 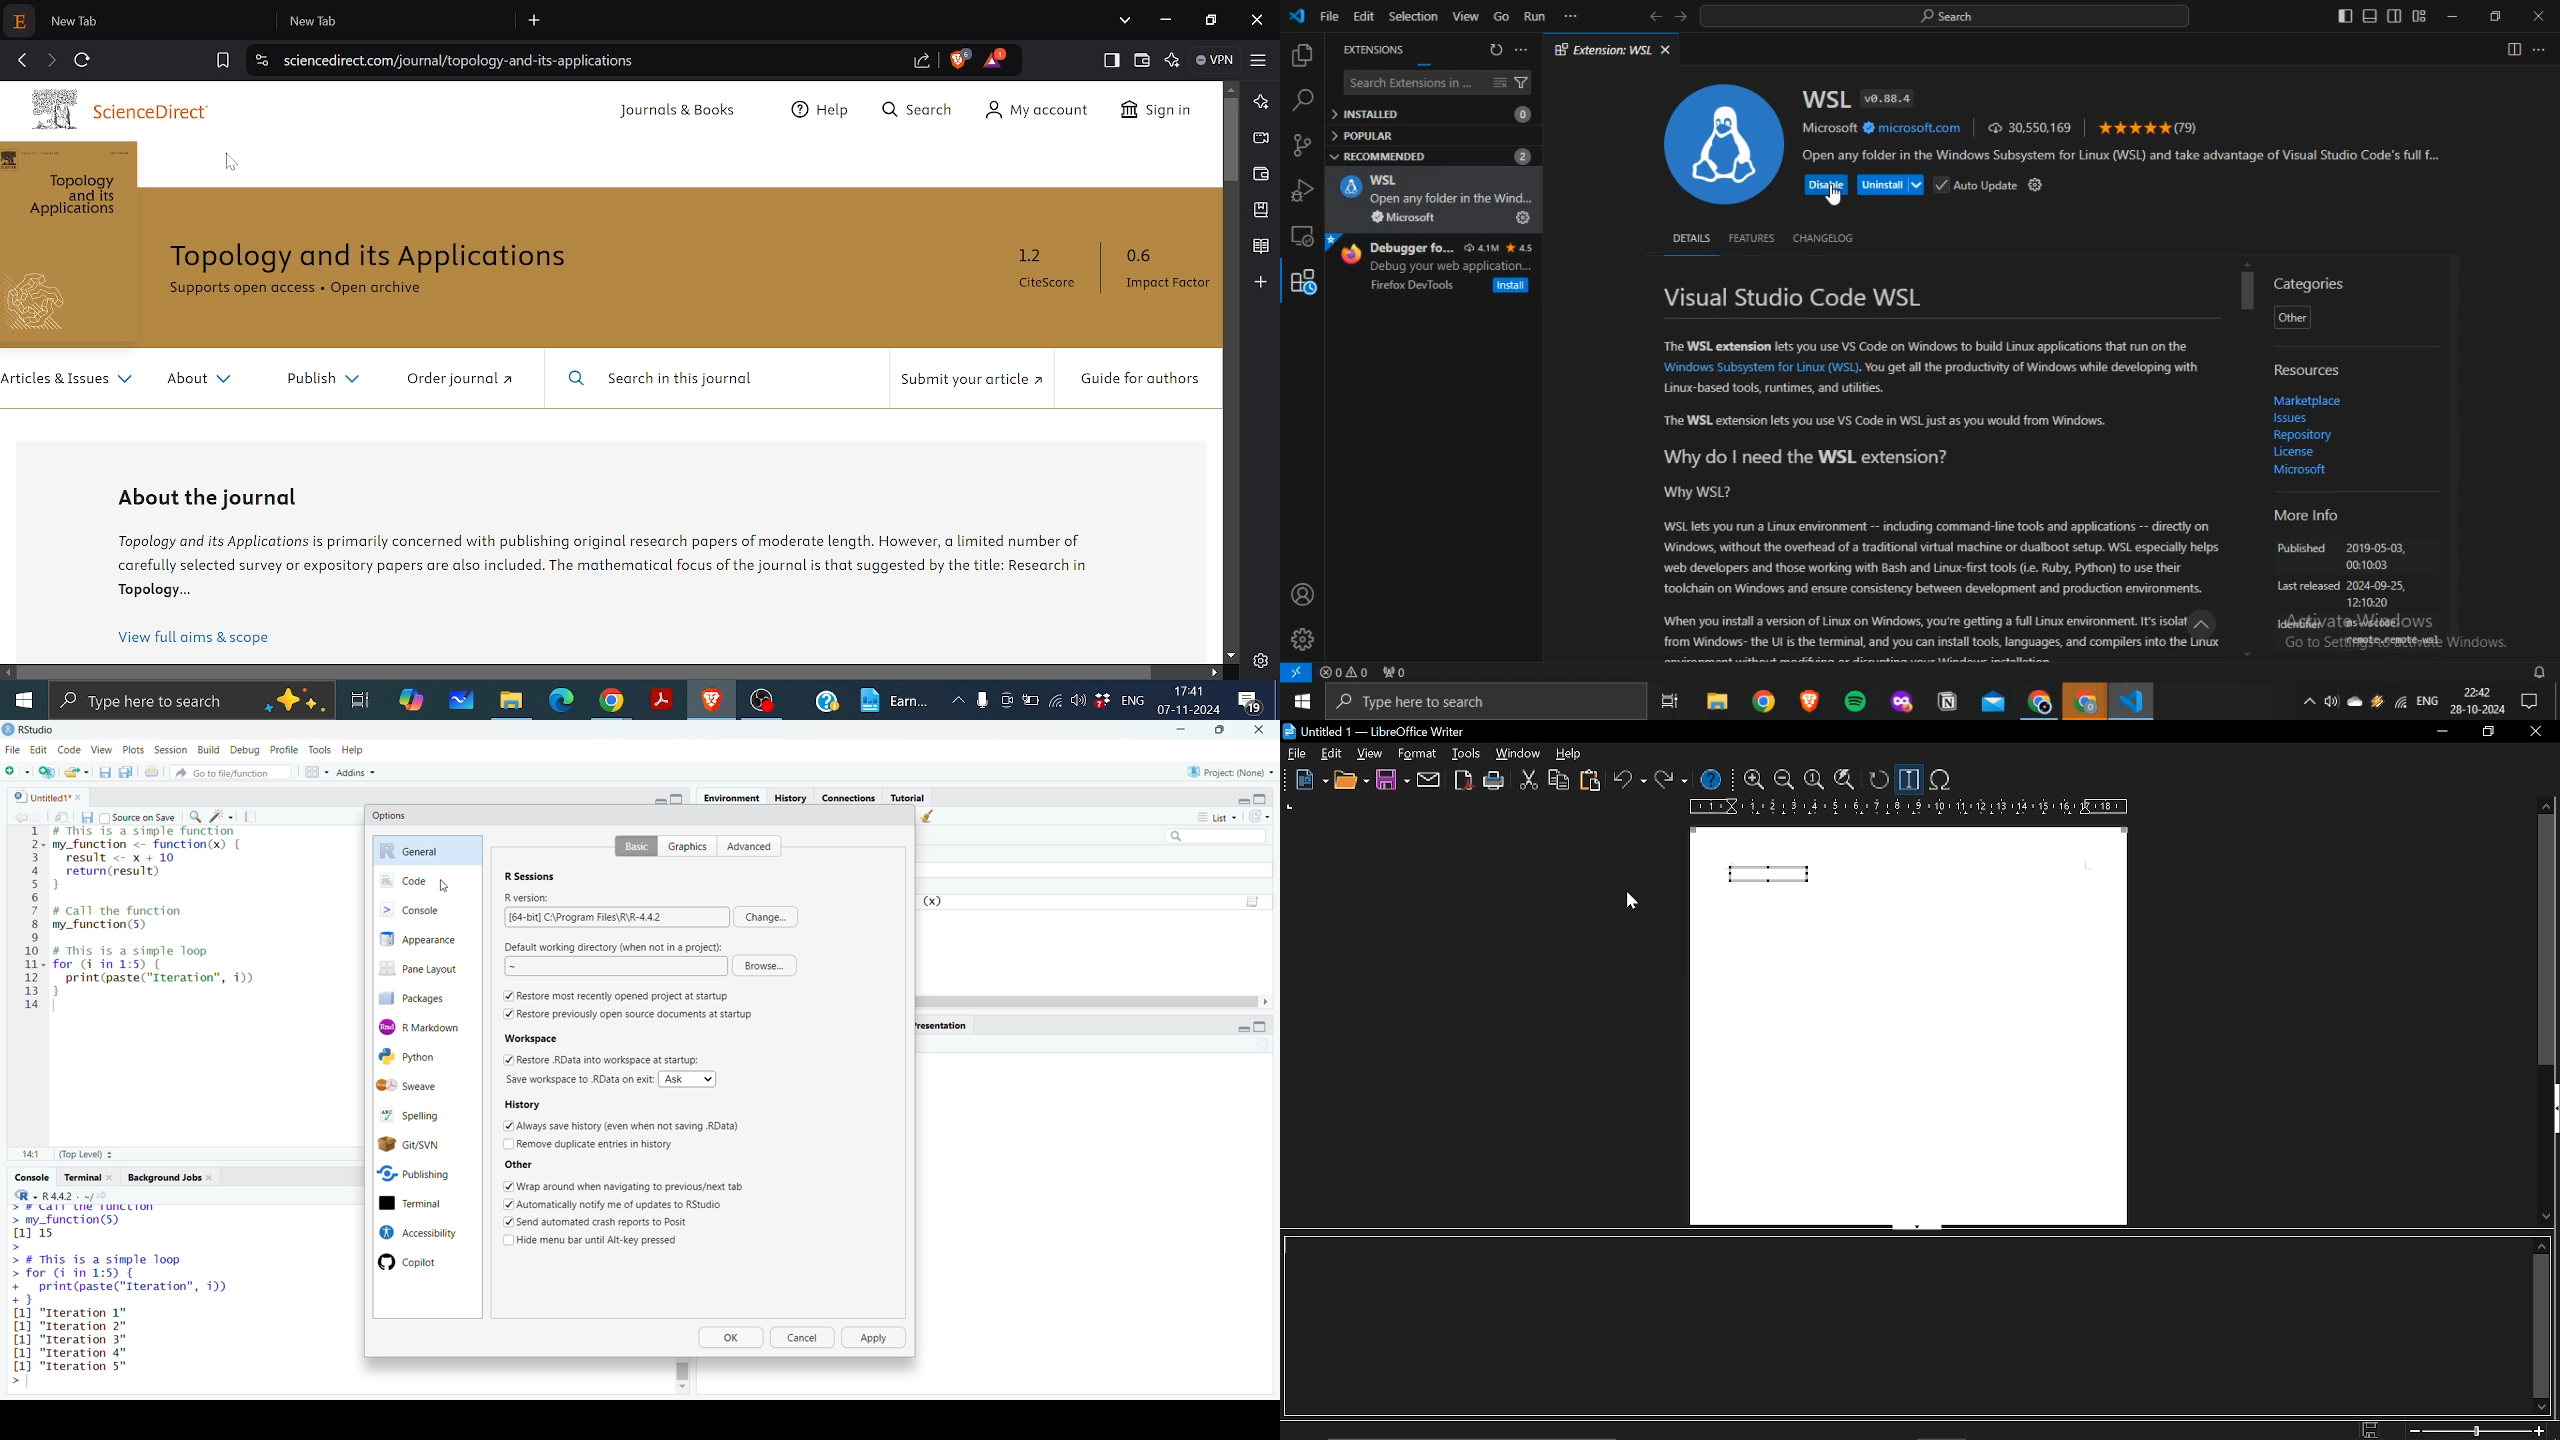 What do you see at coordinates (43, 728) in the screenshot?
I see `RStudio` at bounding box center [43, 728].